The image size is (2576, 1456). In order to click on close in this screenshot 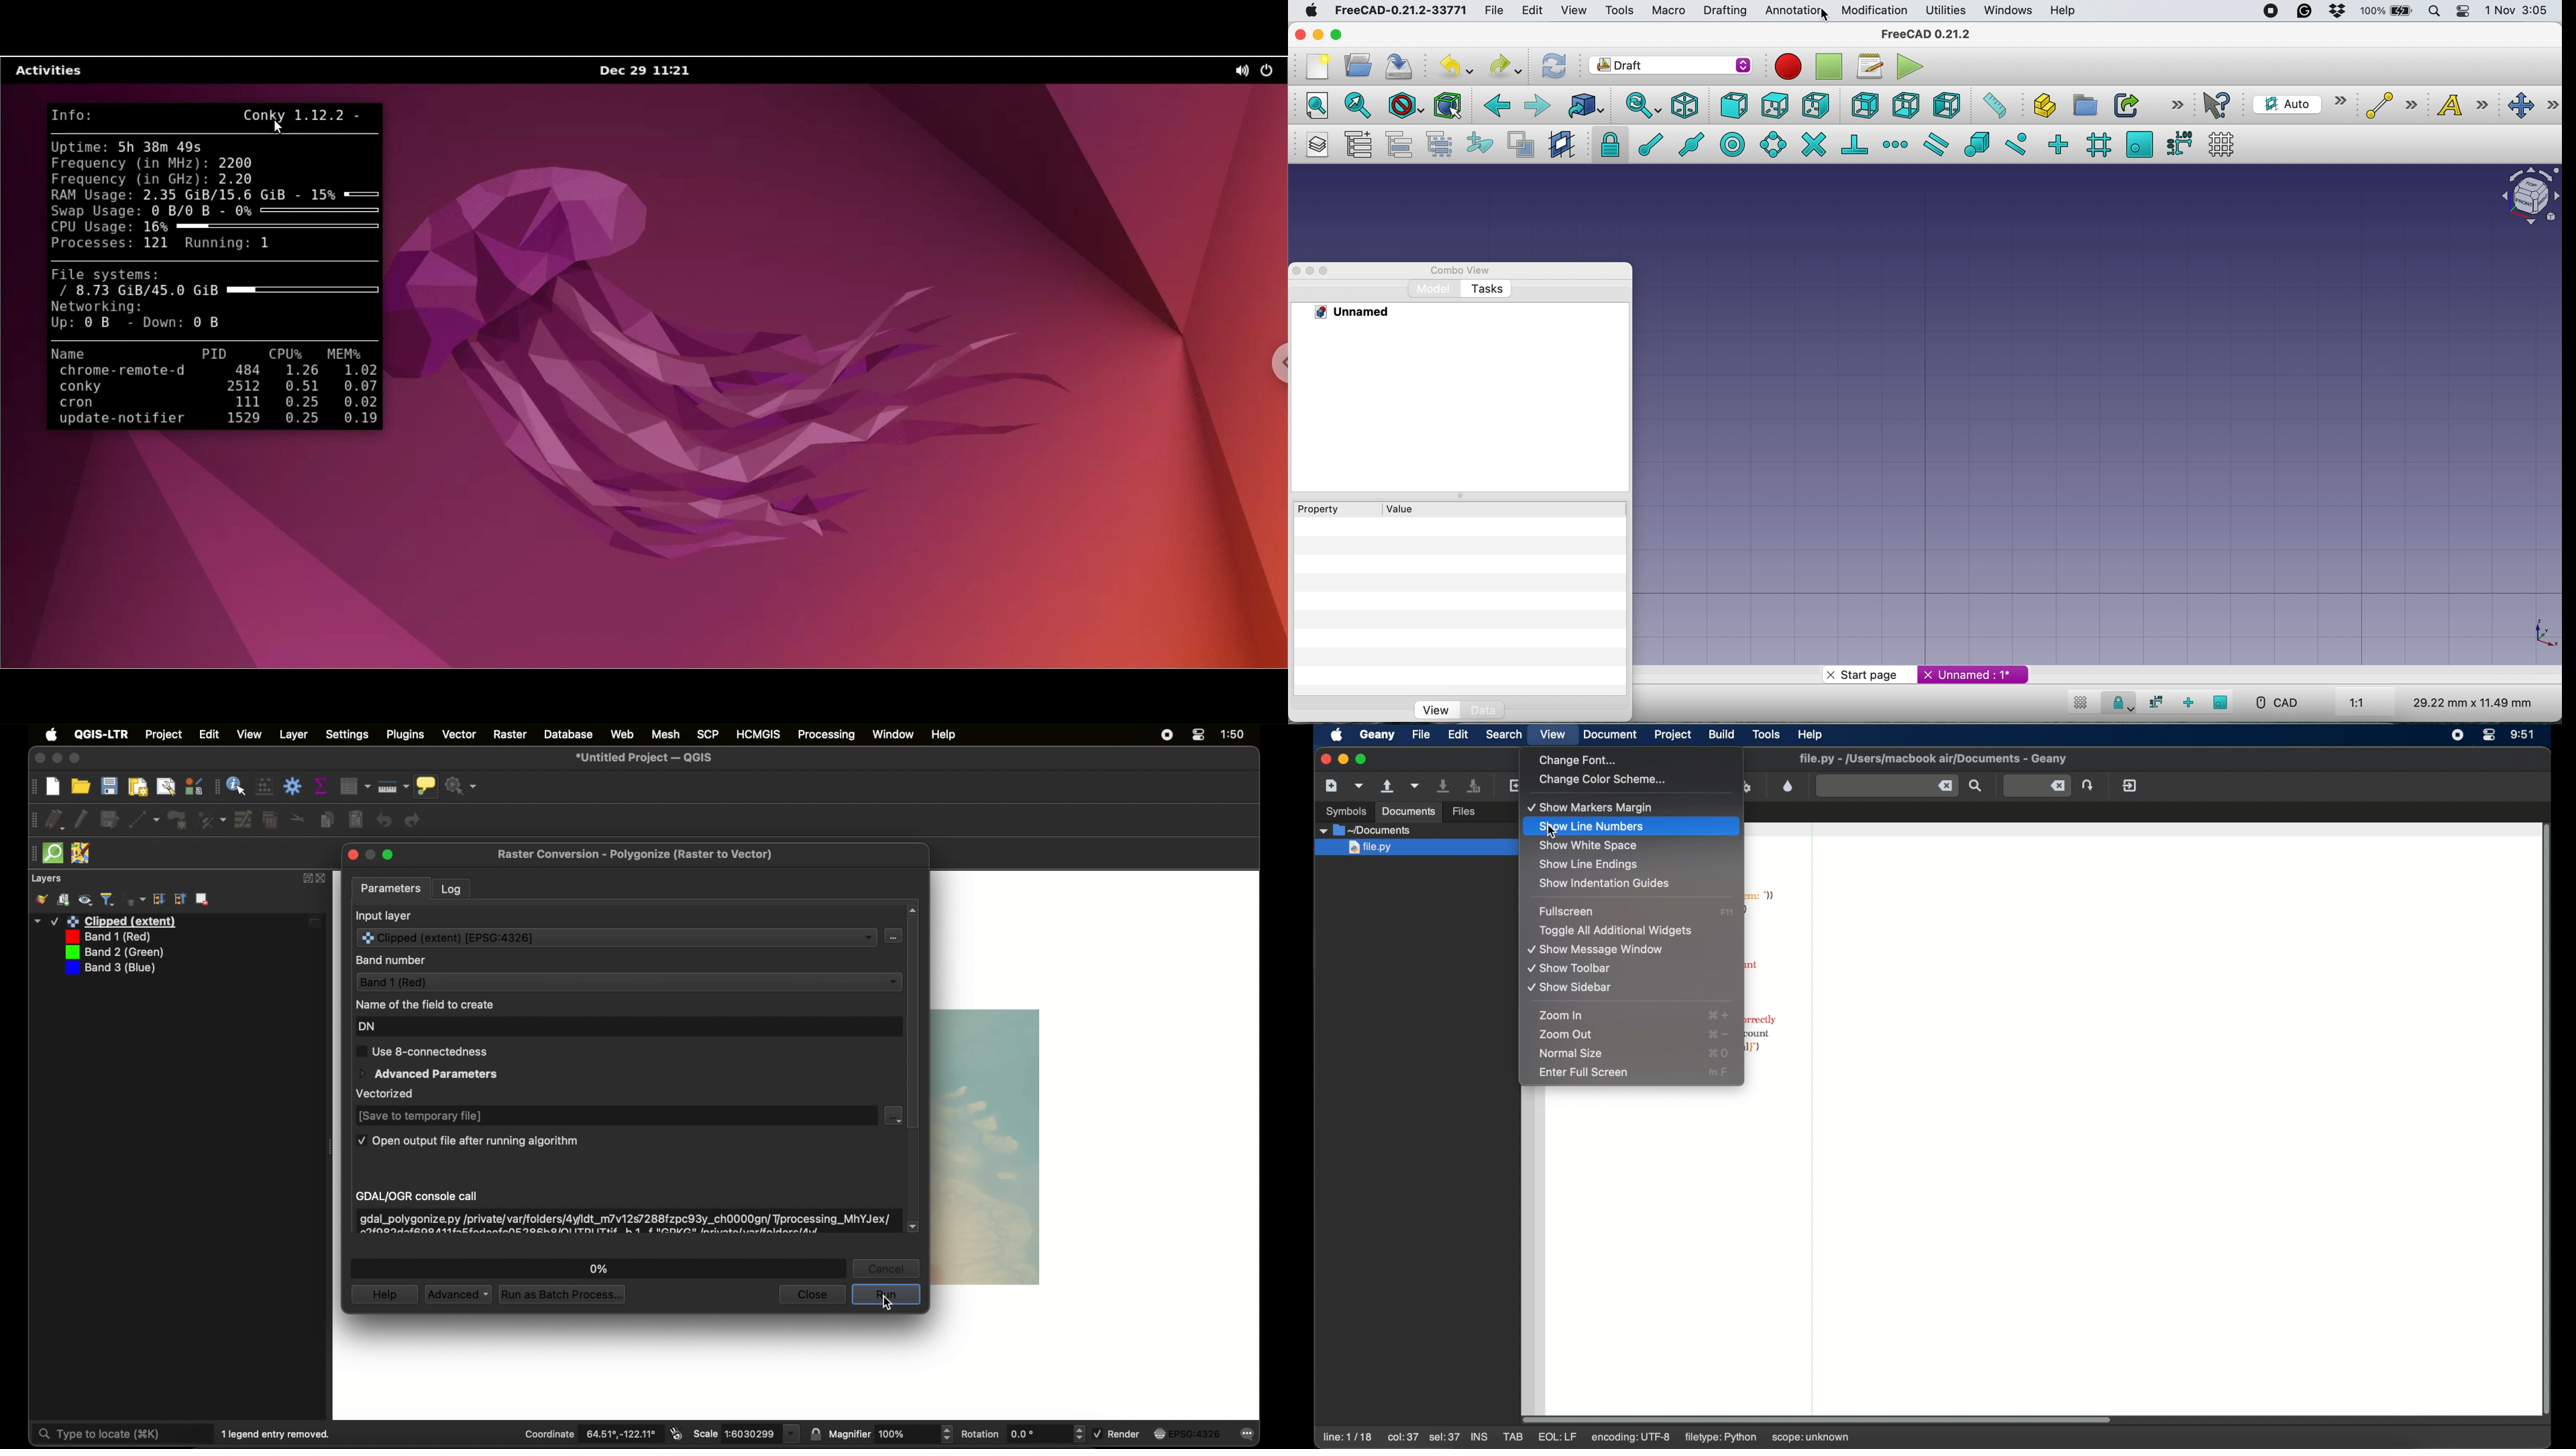, I will do `click(1300, 34)`.